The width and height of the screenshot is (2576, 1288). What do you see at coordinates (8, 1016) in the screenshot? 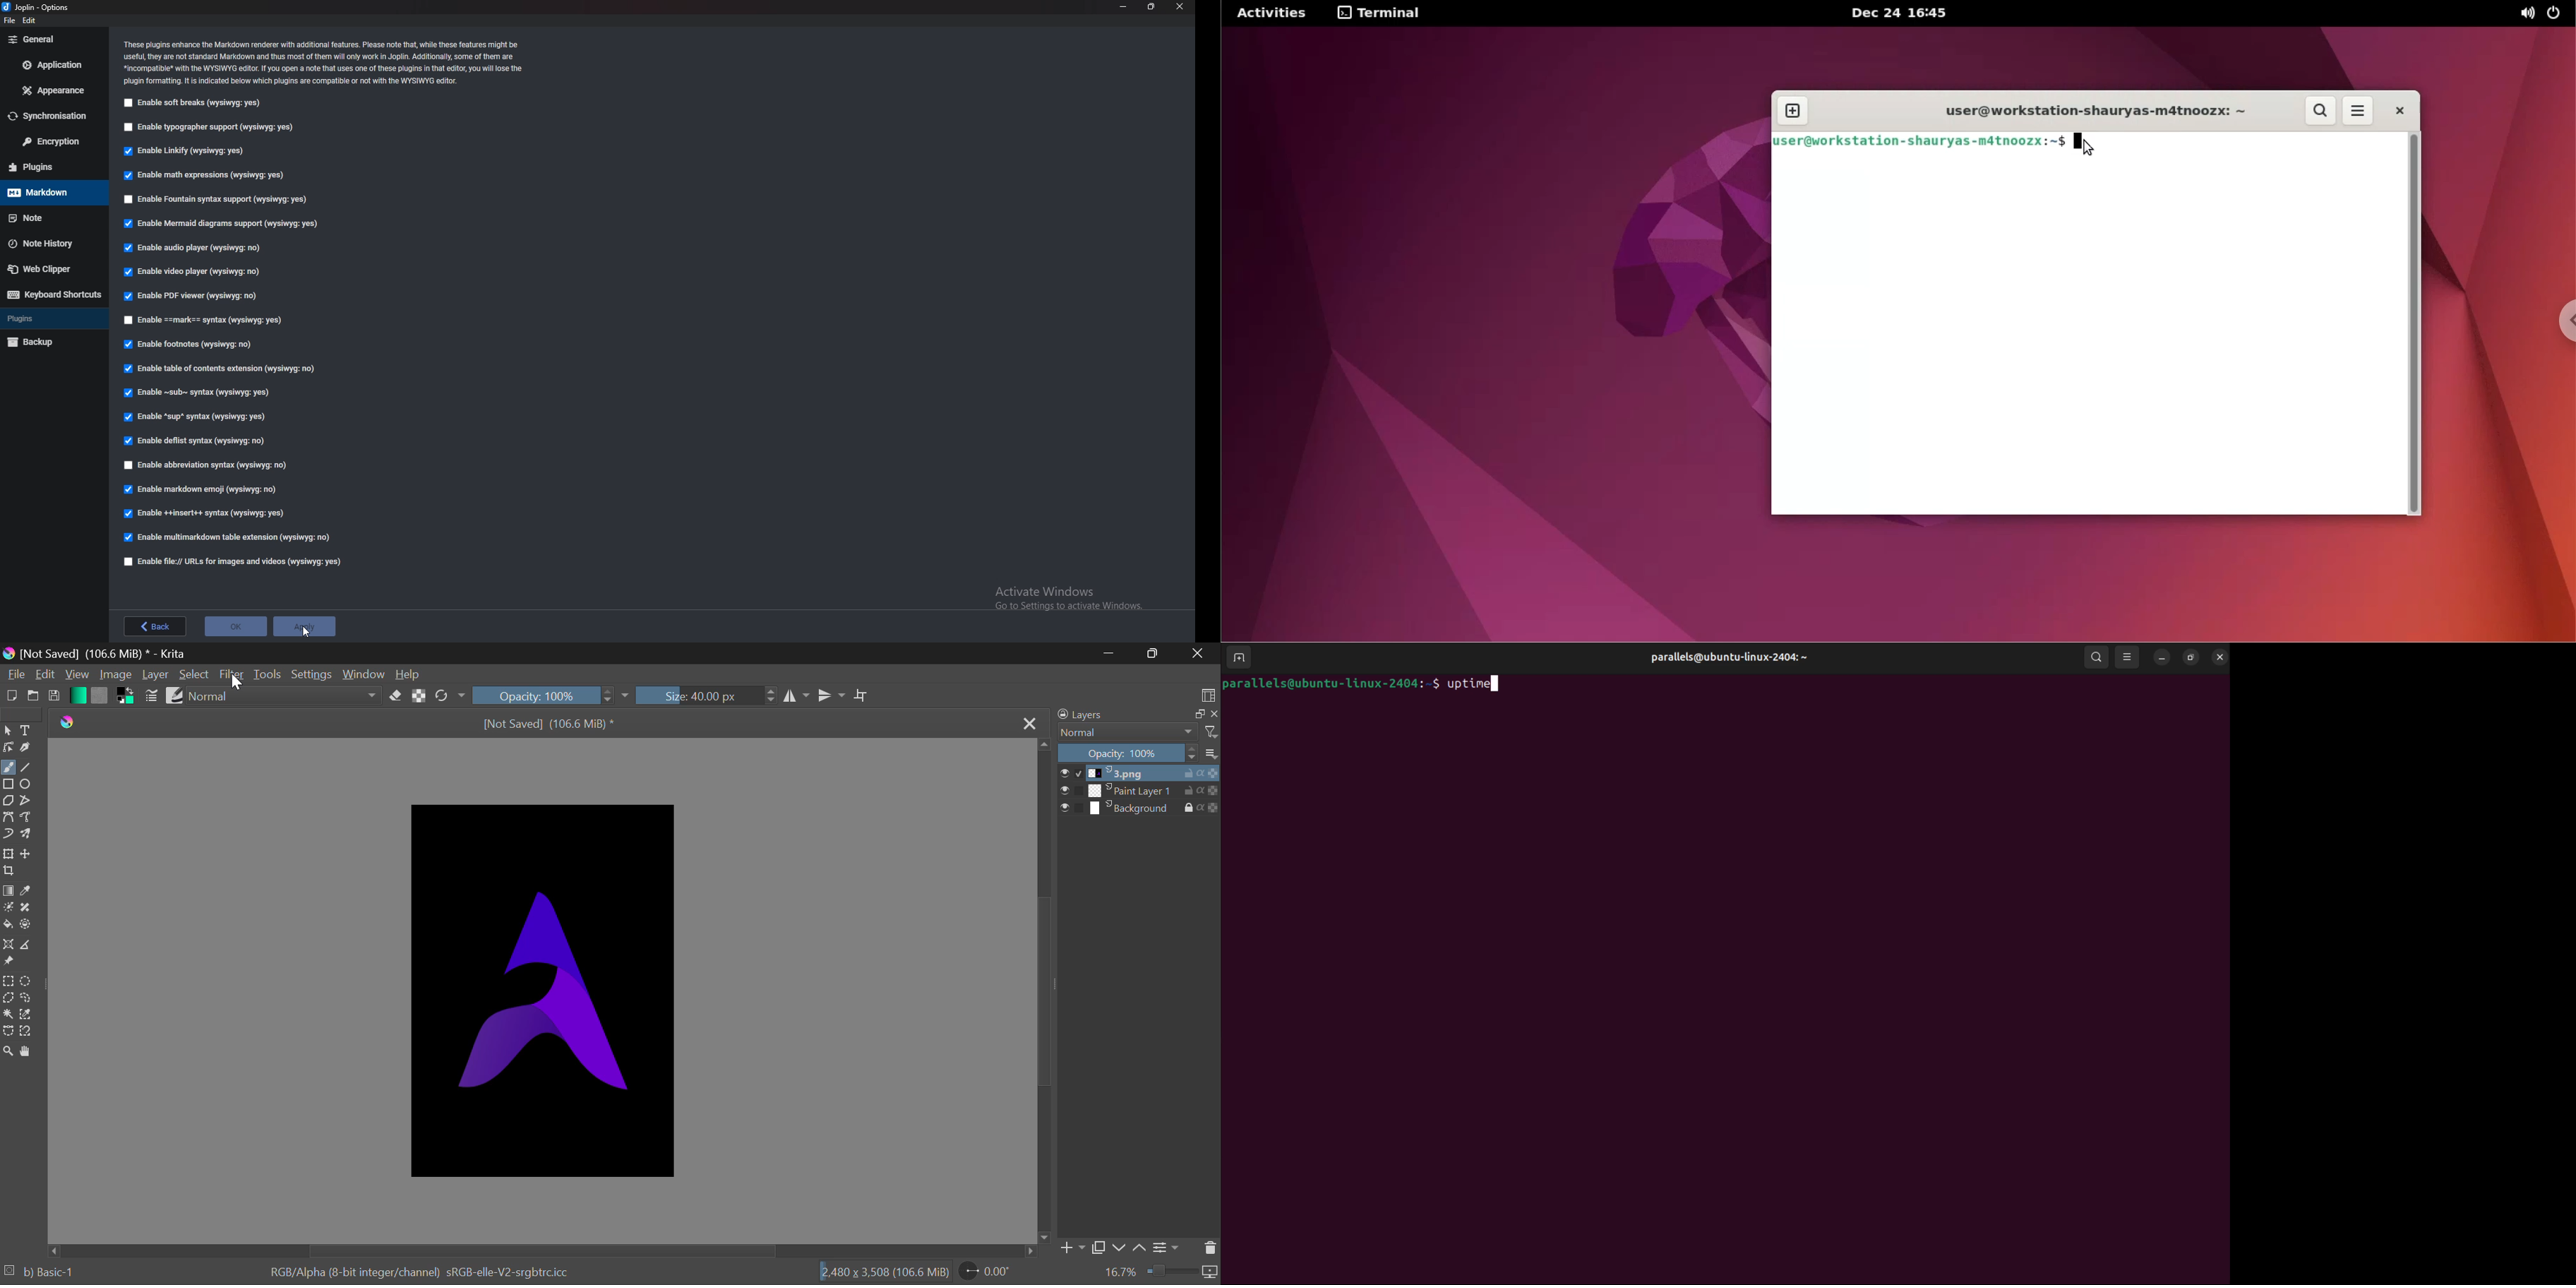
I see `Continuous Selection` at bounding box center [8, 1016].